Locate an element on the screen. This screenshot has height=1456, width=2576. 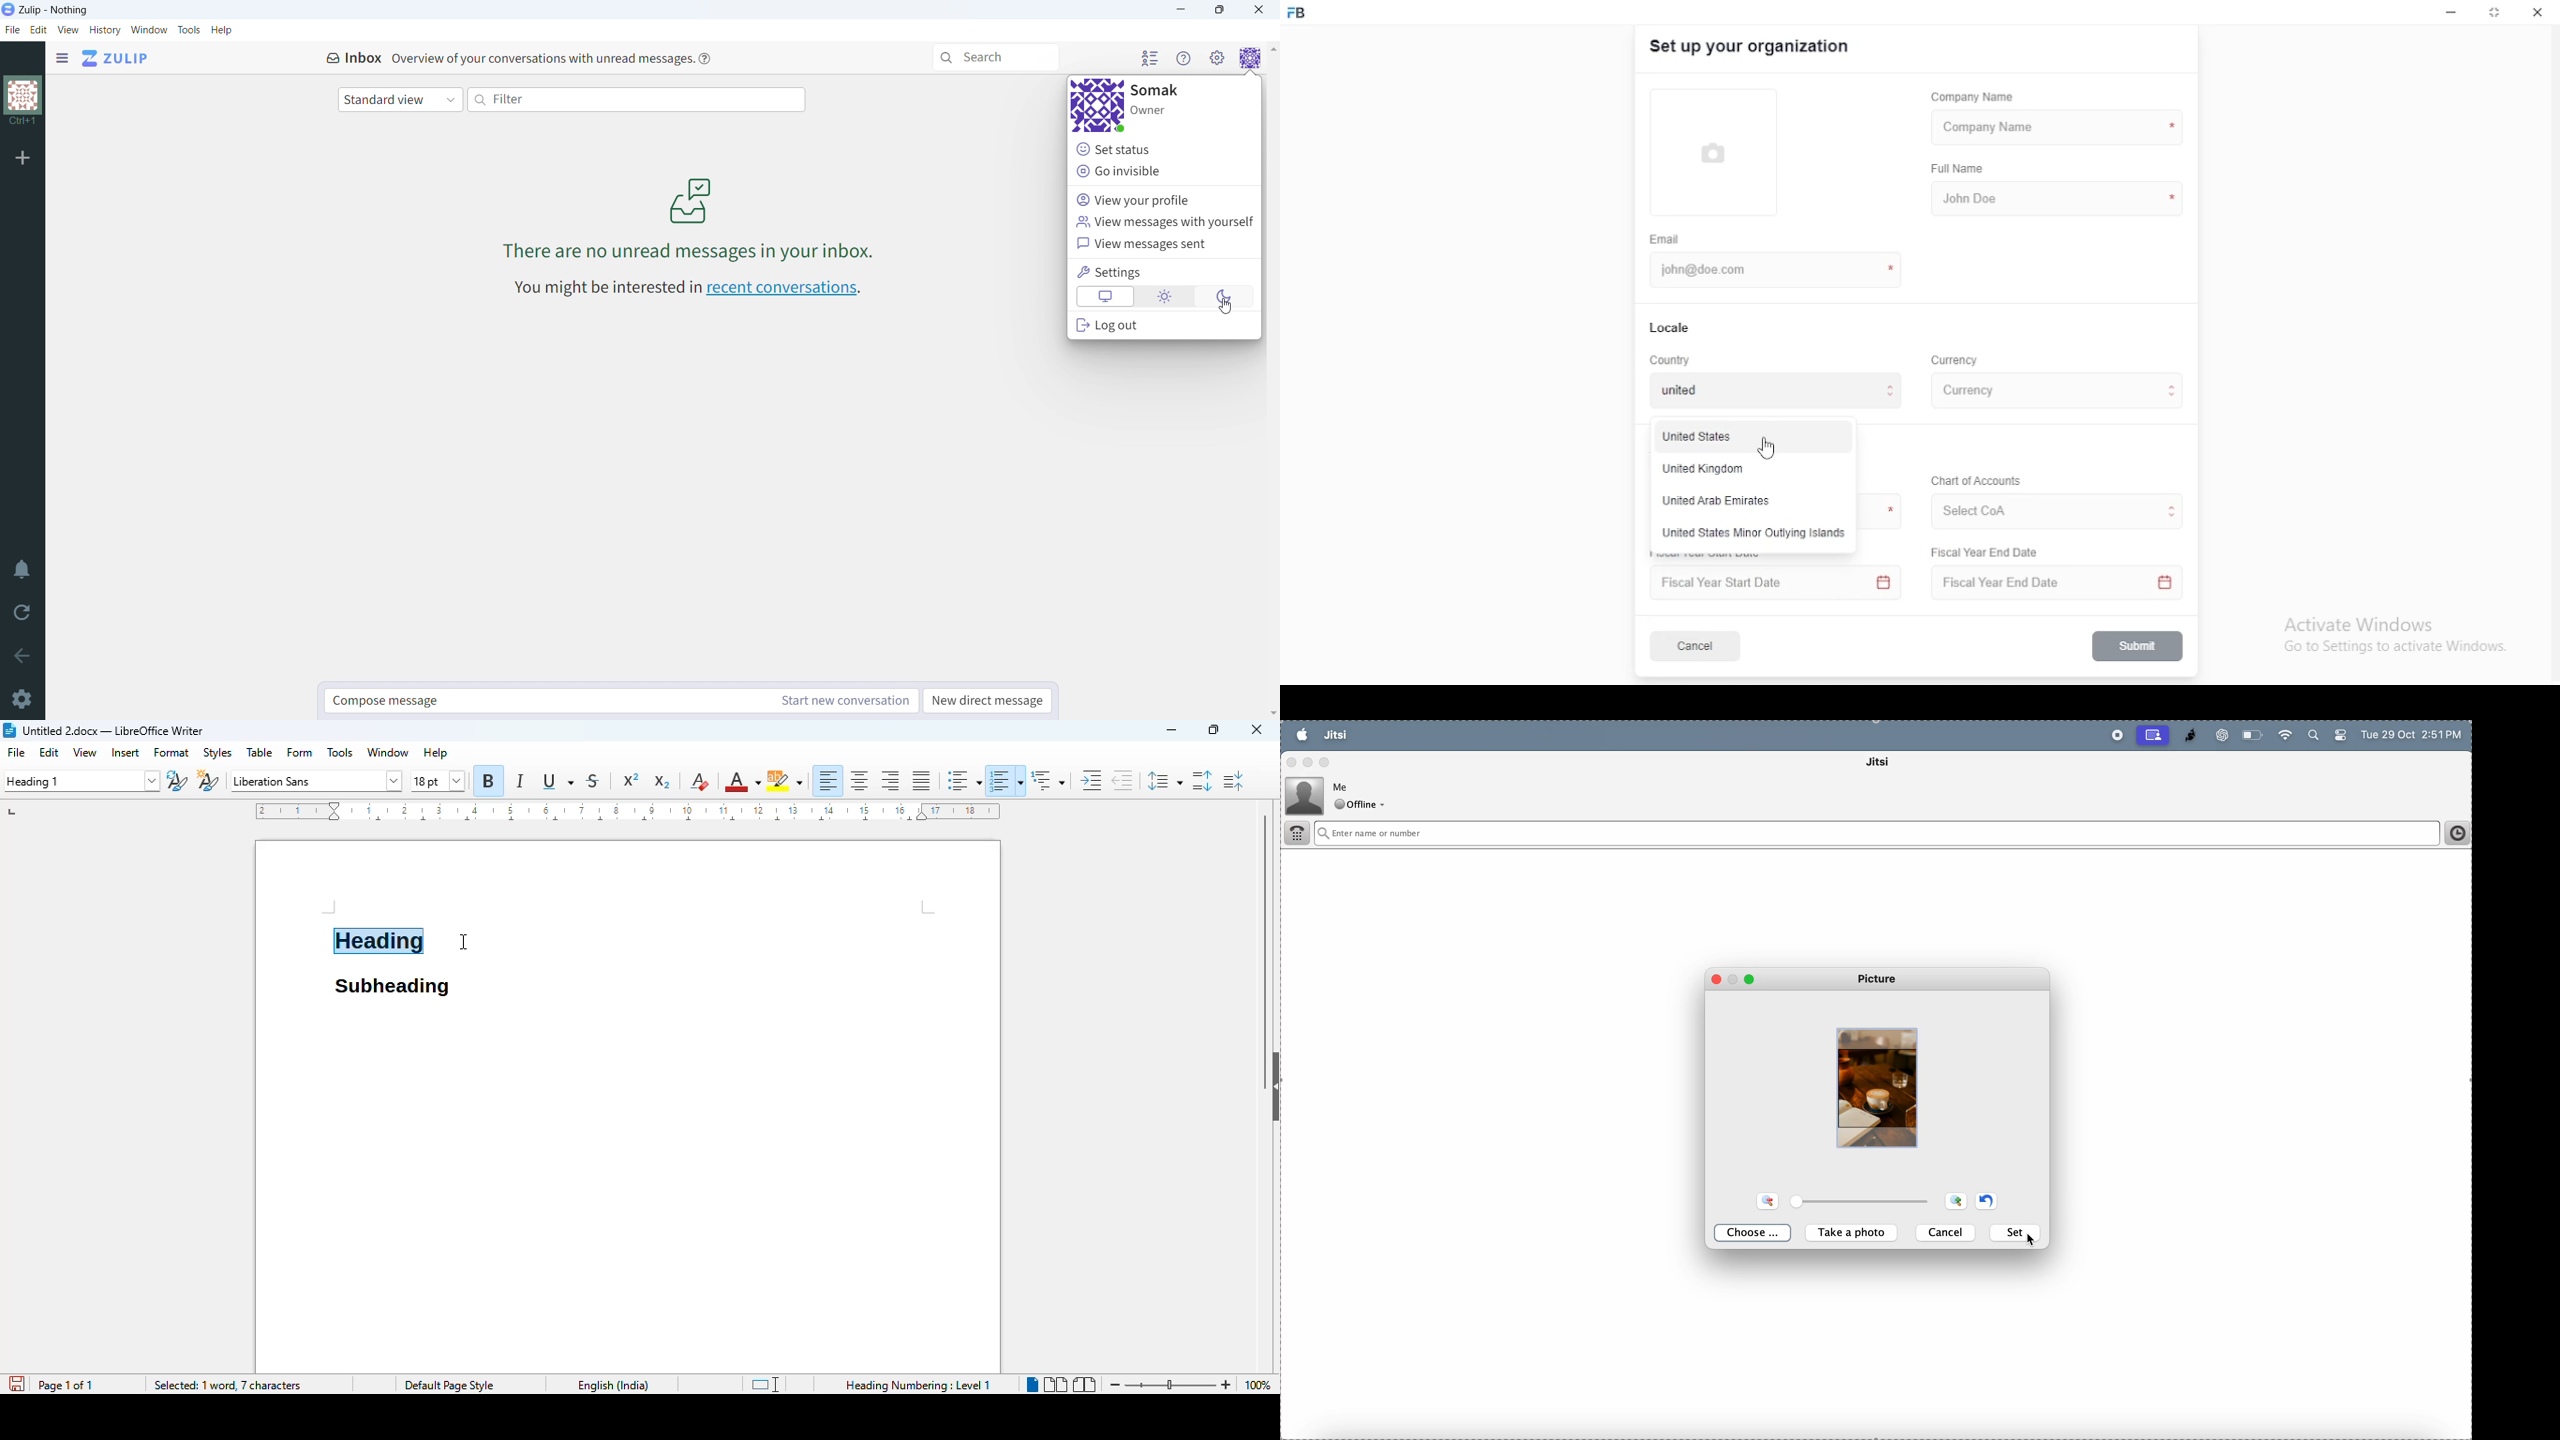
minimize is located at coordinates (2451, 13).